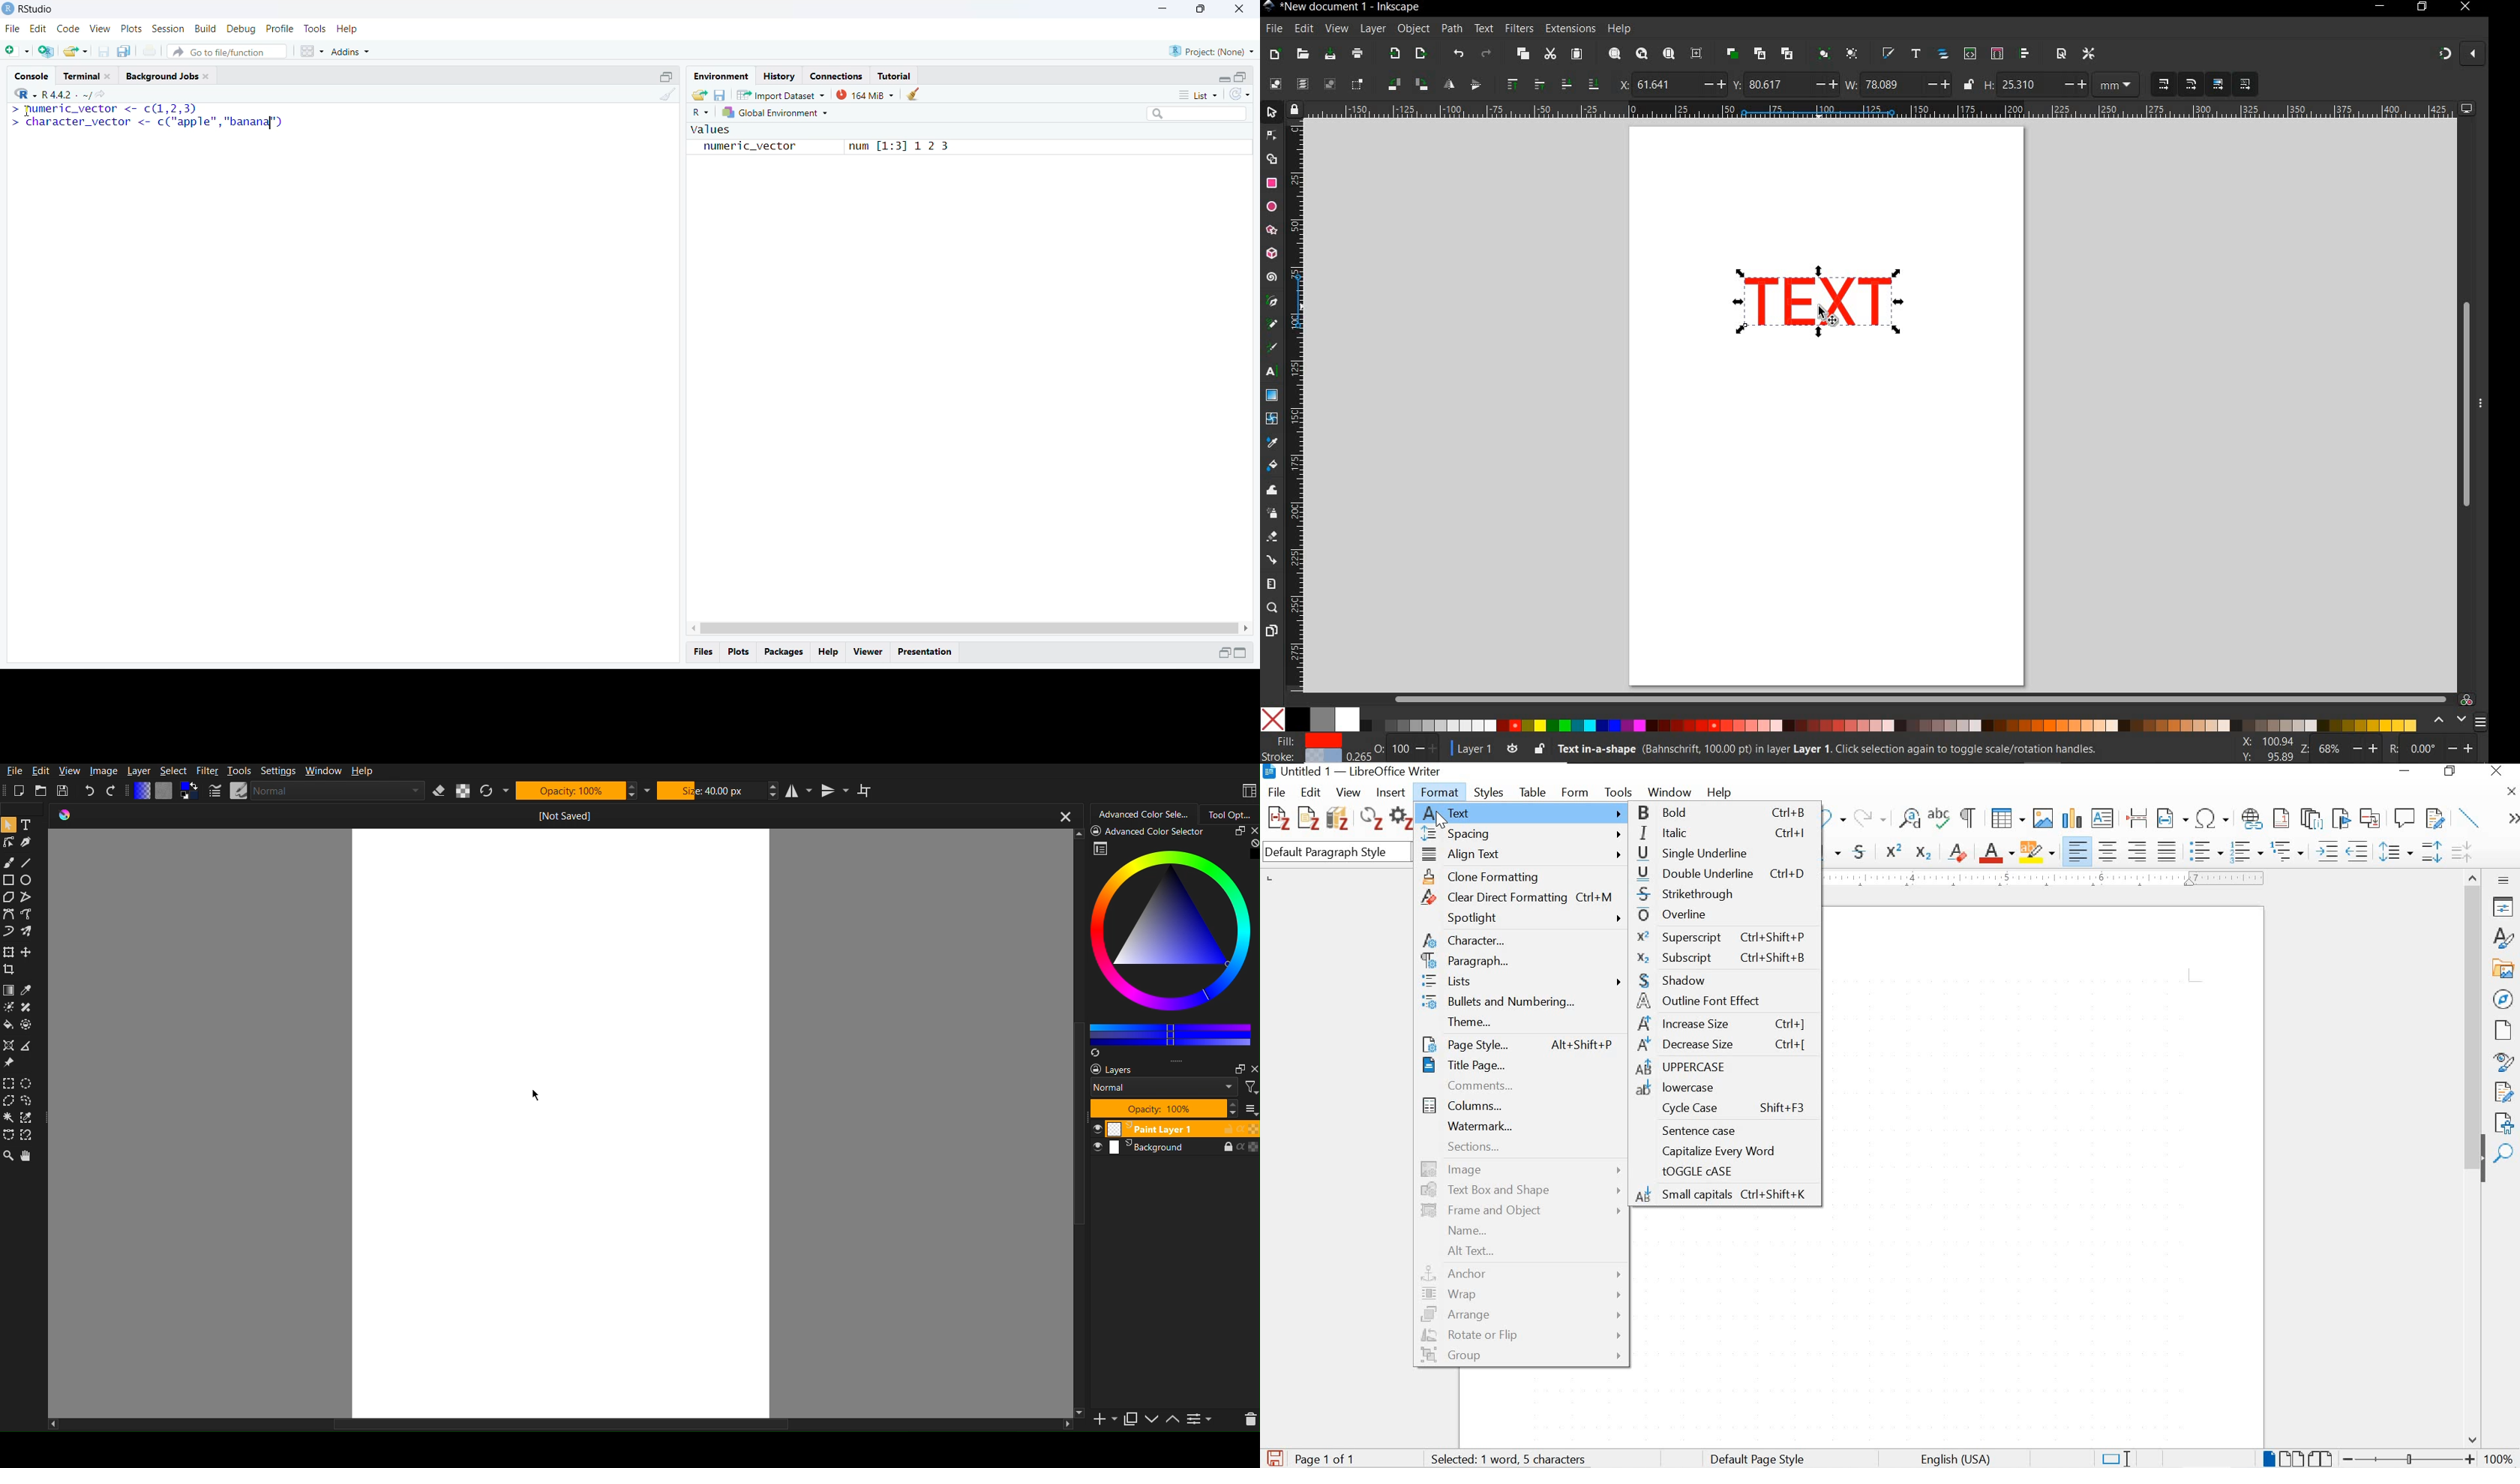 The height and width of the screenshot is (1484, 2520). What do you see at coordinates (13, 30) in the screenshot?
I see `File` at bounding box center [13, 30].